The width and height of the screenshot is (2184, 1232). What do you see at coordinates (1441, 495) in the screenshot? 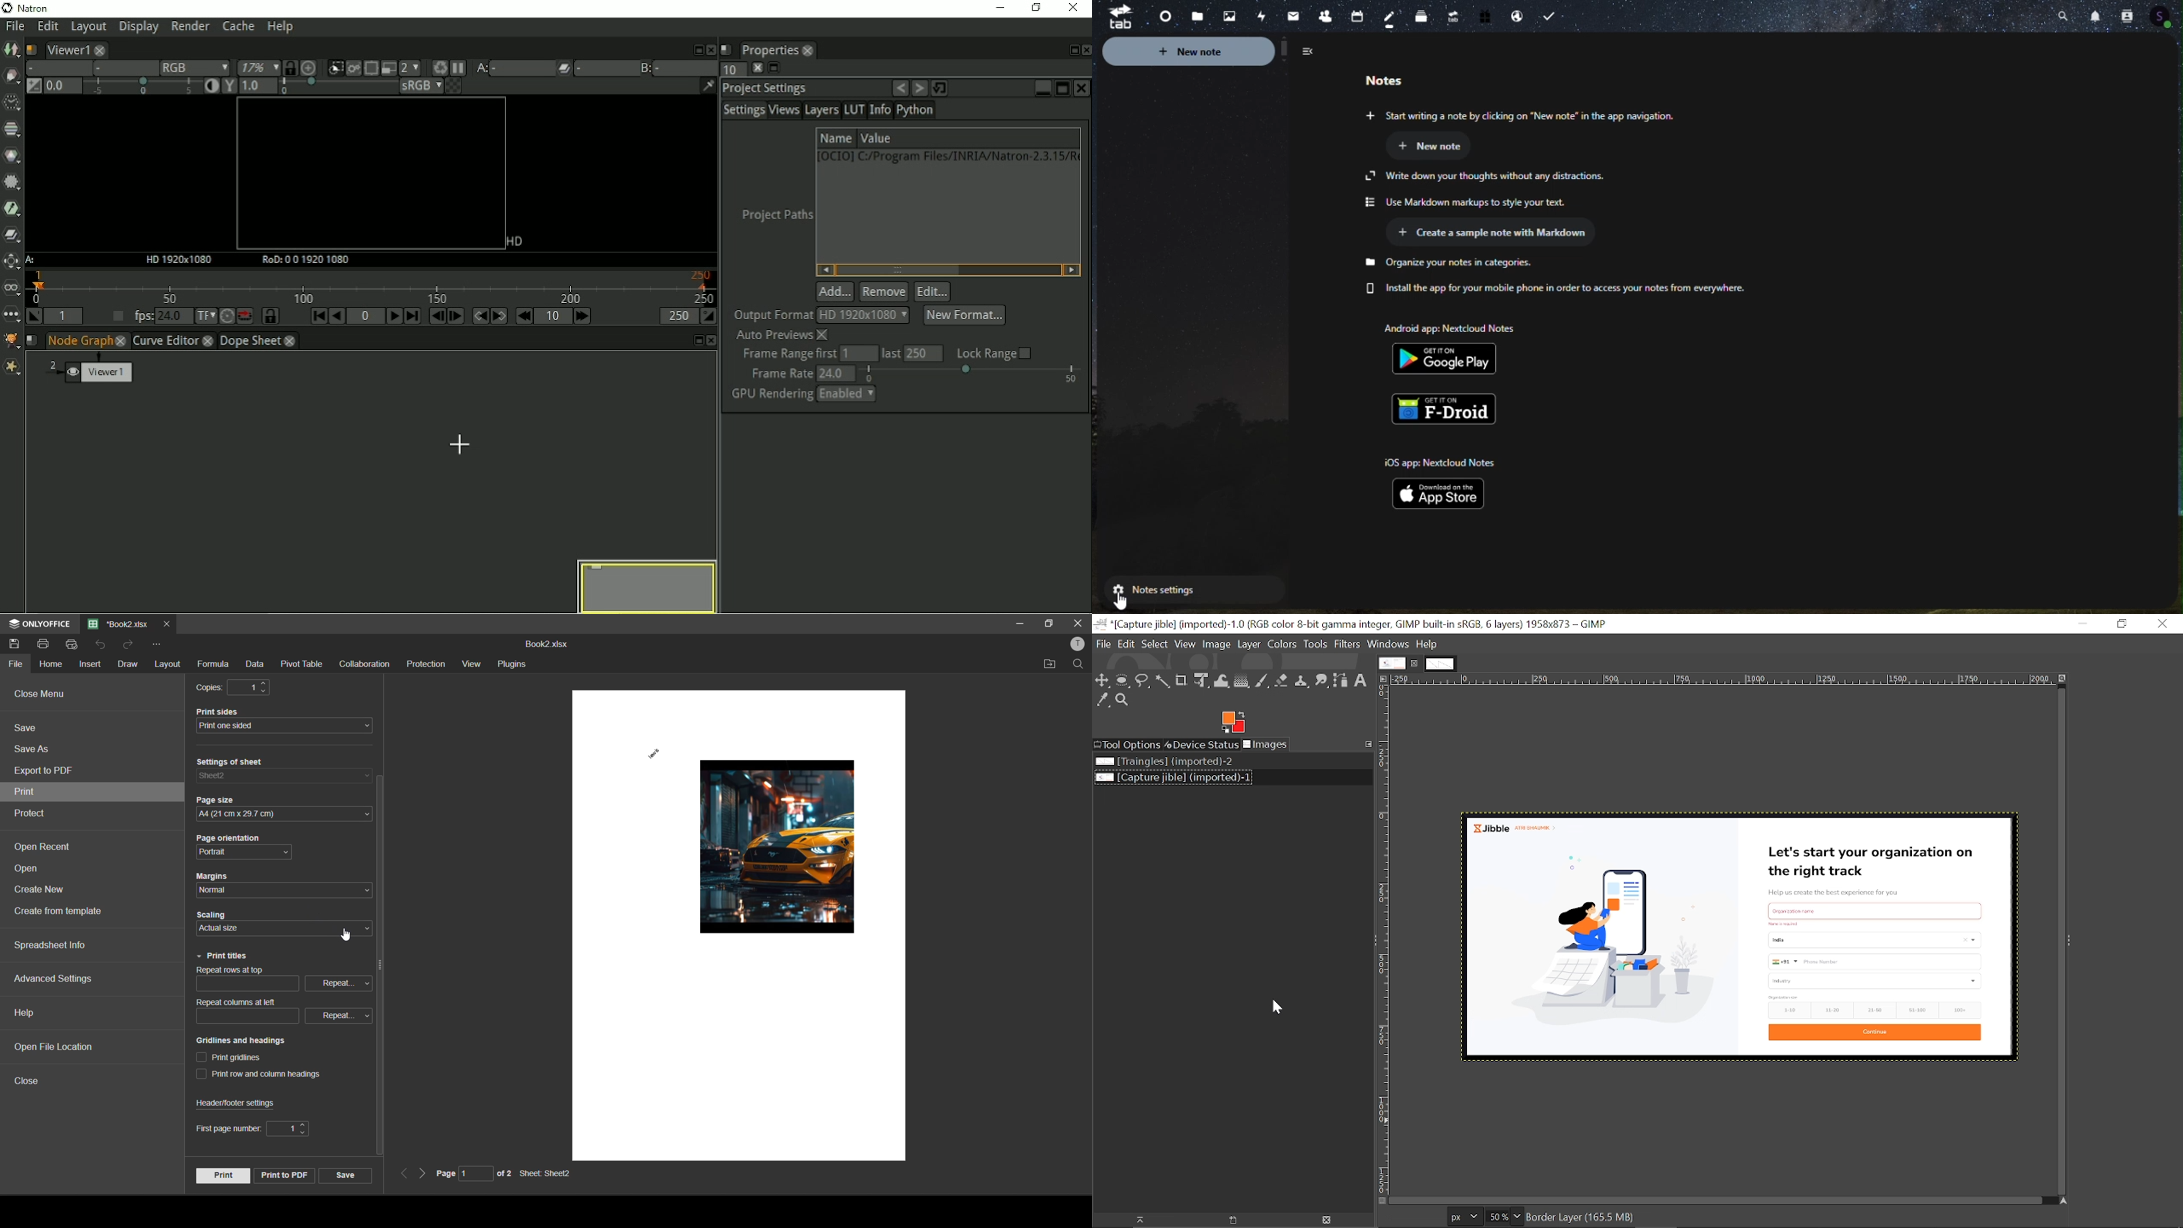
I see `ios app store` at bounding box center [1441, 495].